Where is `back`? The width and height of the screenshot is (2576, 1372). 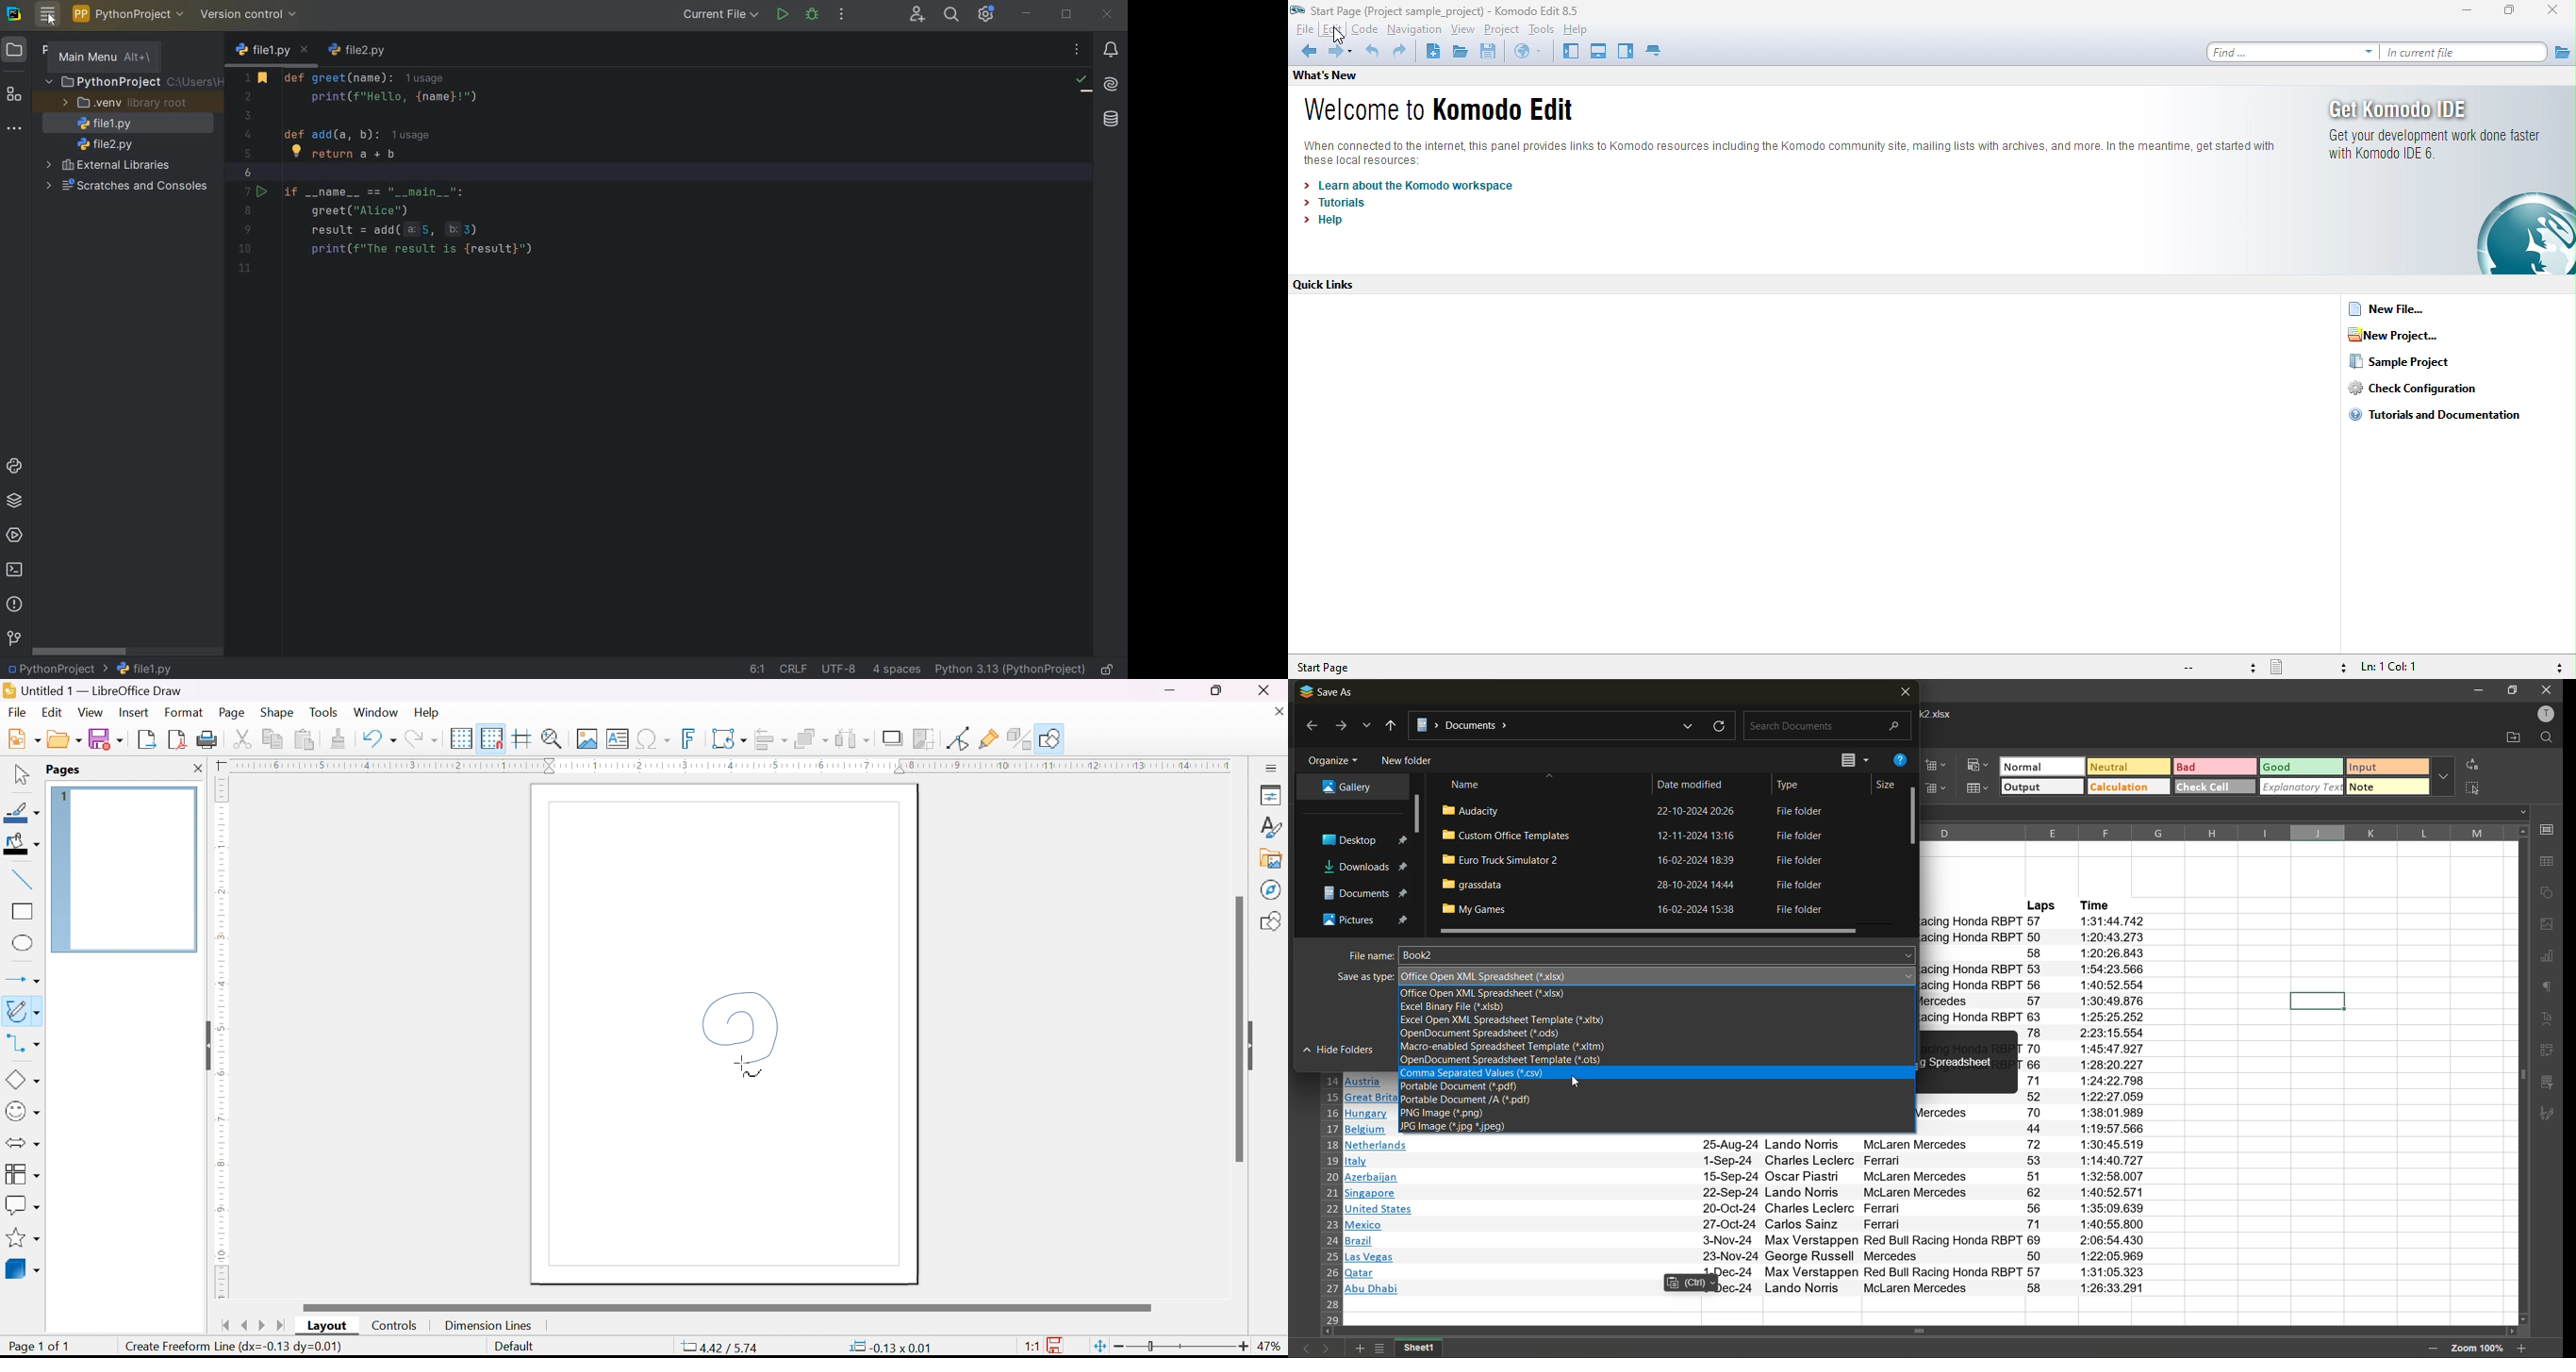 back is located at coordinates (1309, 727).